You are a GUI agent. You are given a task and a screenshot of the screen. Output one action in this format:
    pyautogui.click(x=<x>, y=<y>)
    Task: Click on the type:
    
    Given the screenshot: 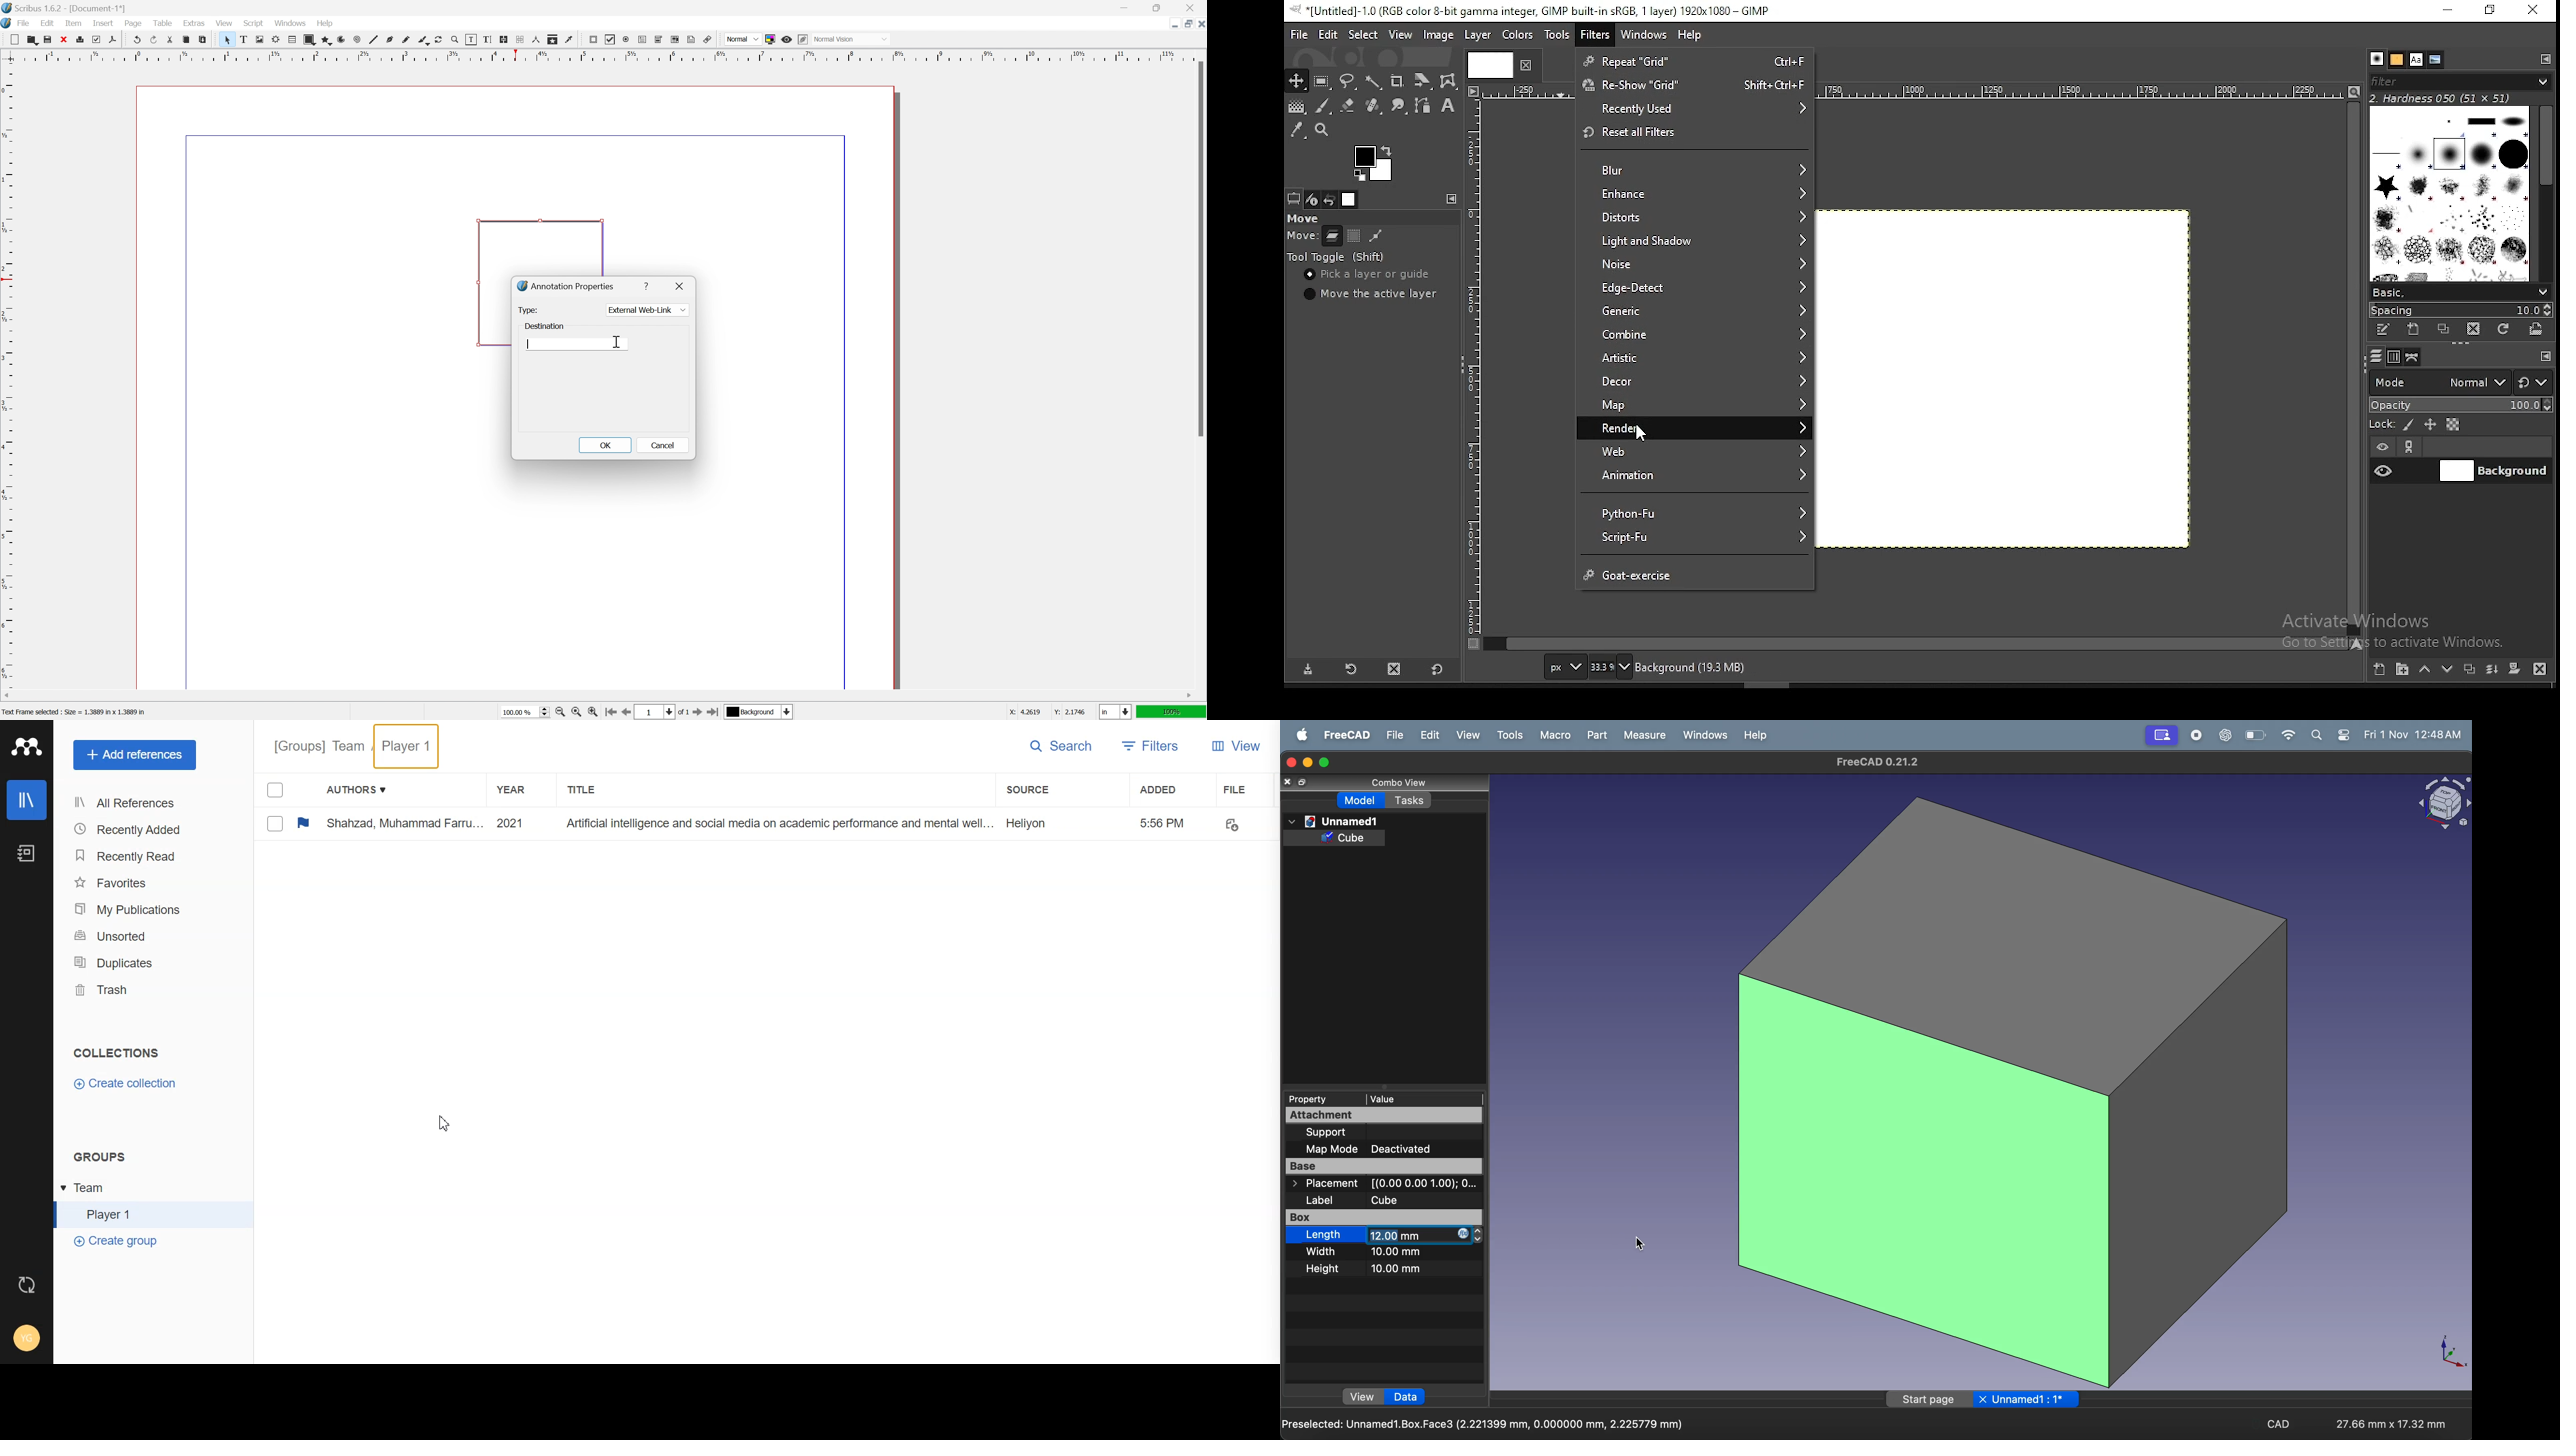 What is the action you would take?
    pyautogui.click(x=530, y=310)
    